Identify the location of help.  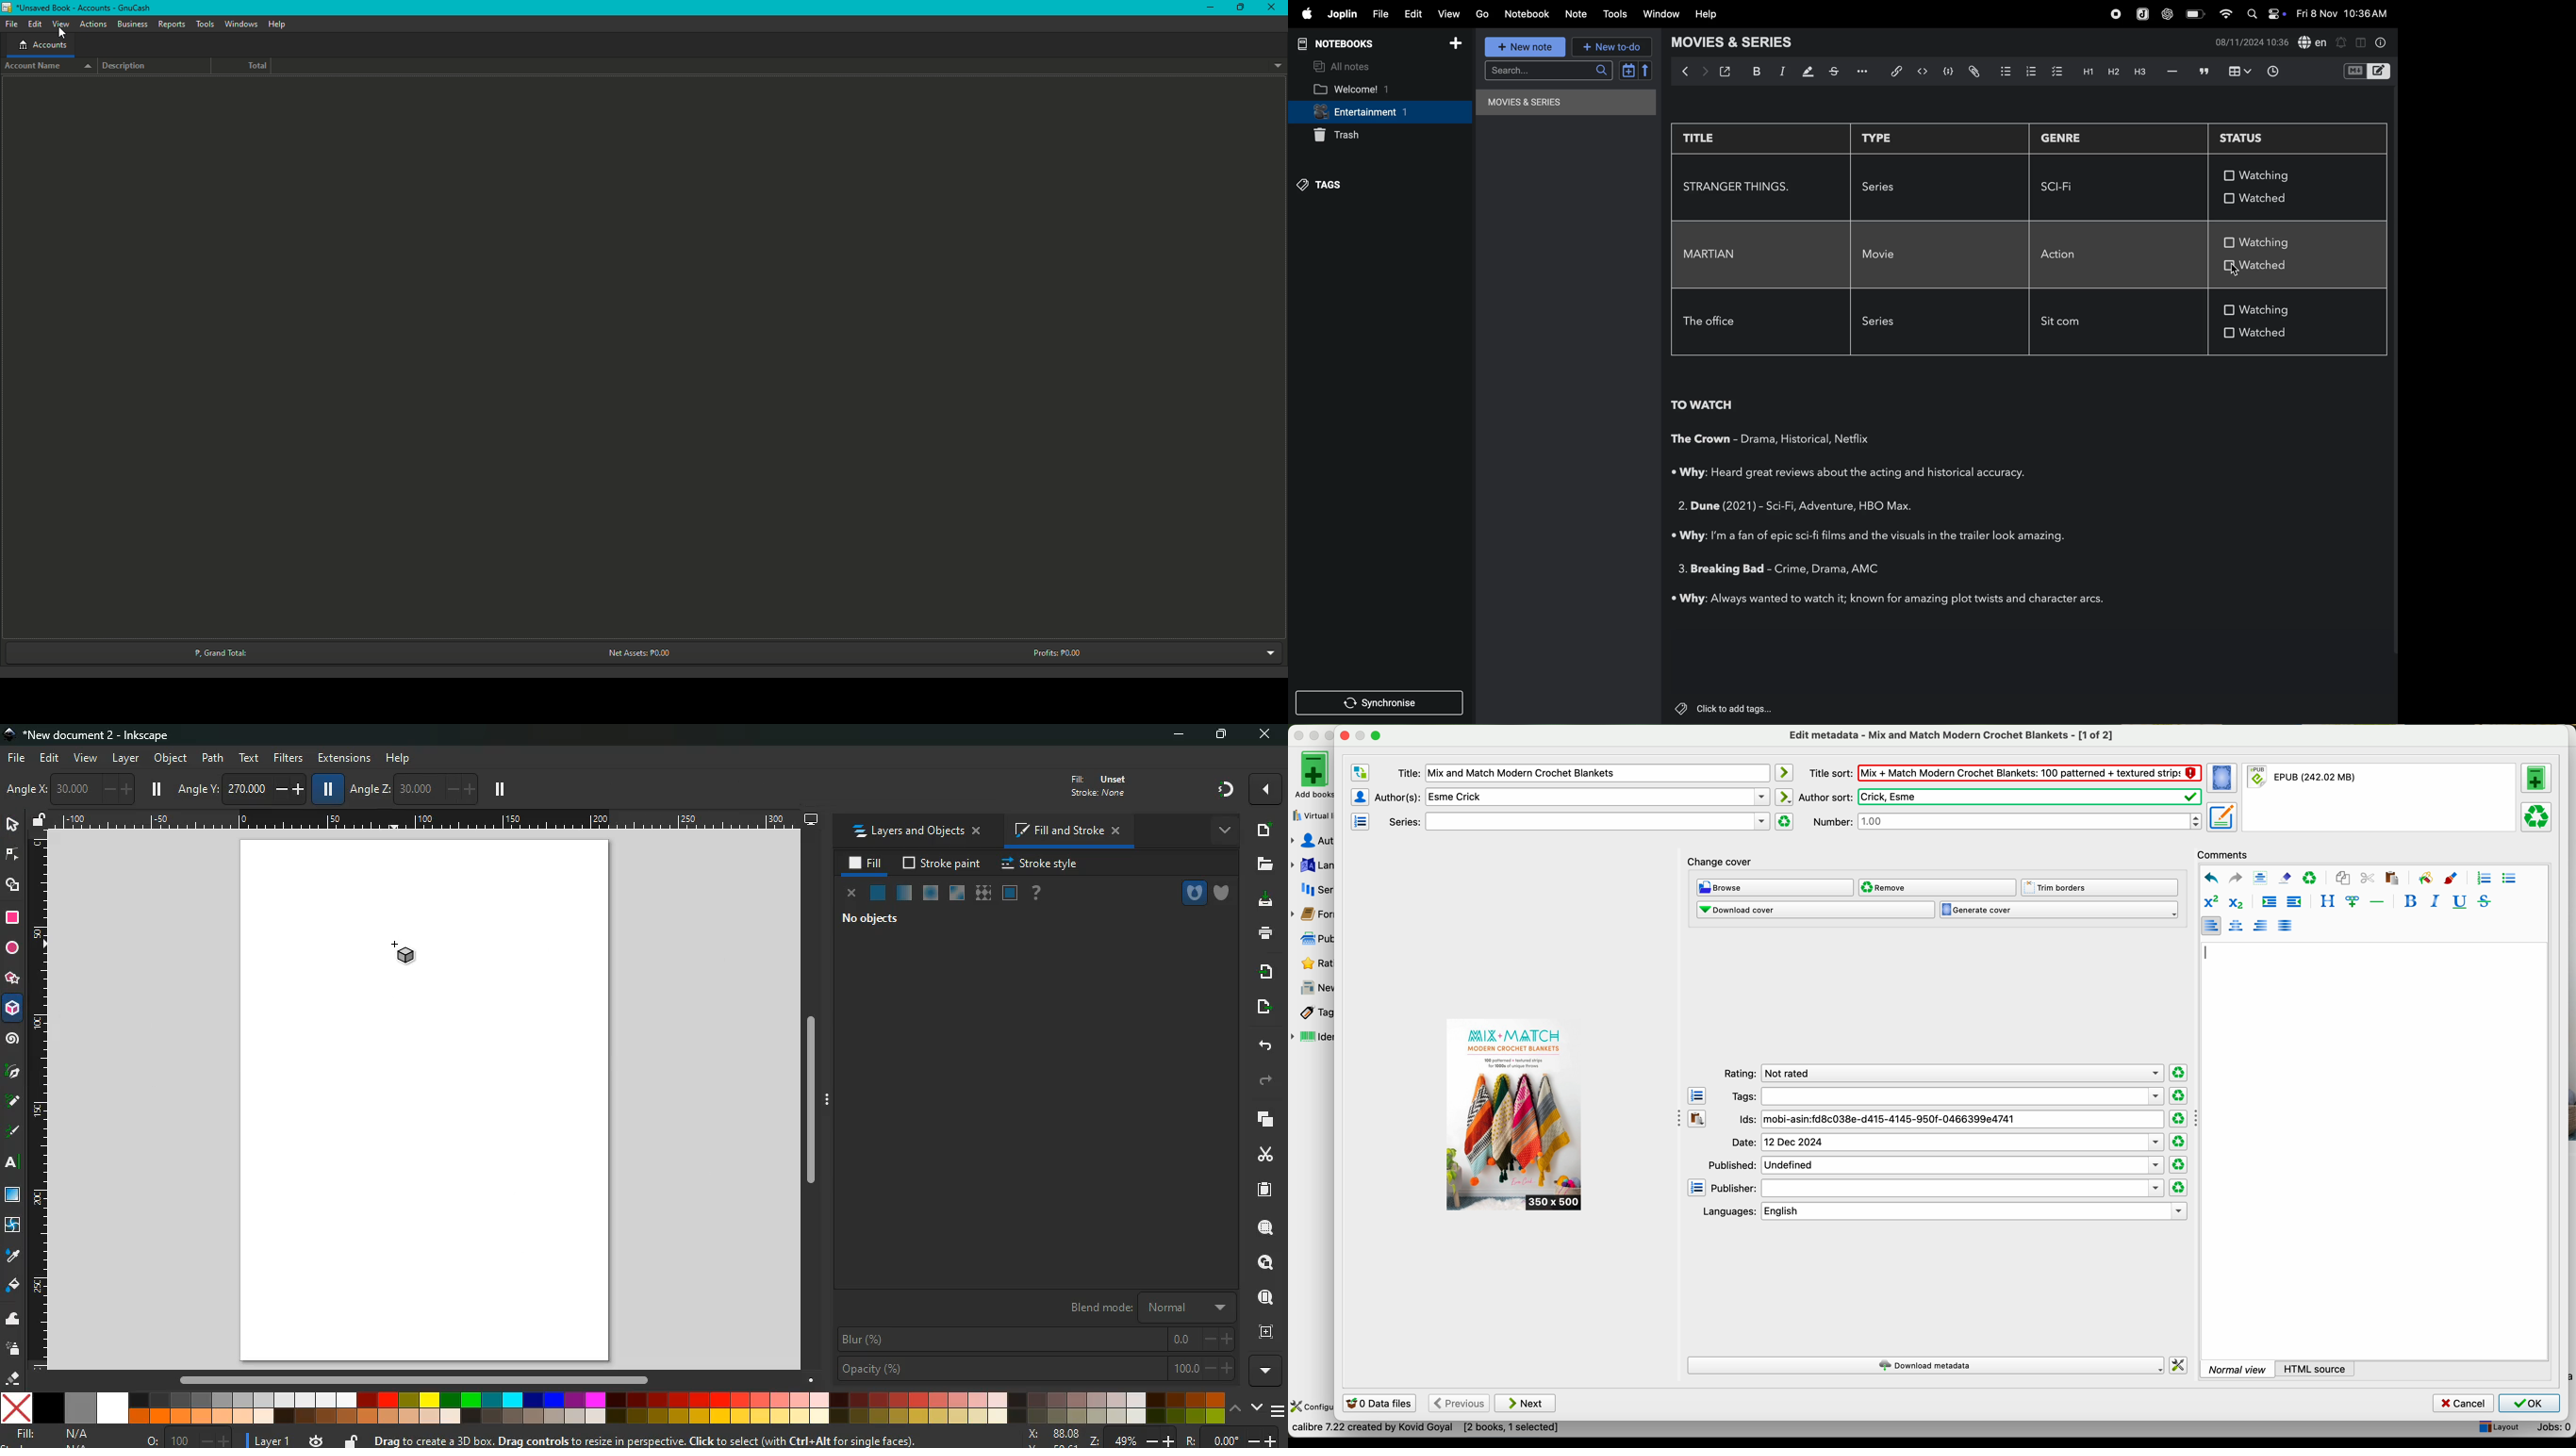
(405, 758).